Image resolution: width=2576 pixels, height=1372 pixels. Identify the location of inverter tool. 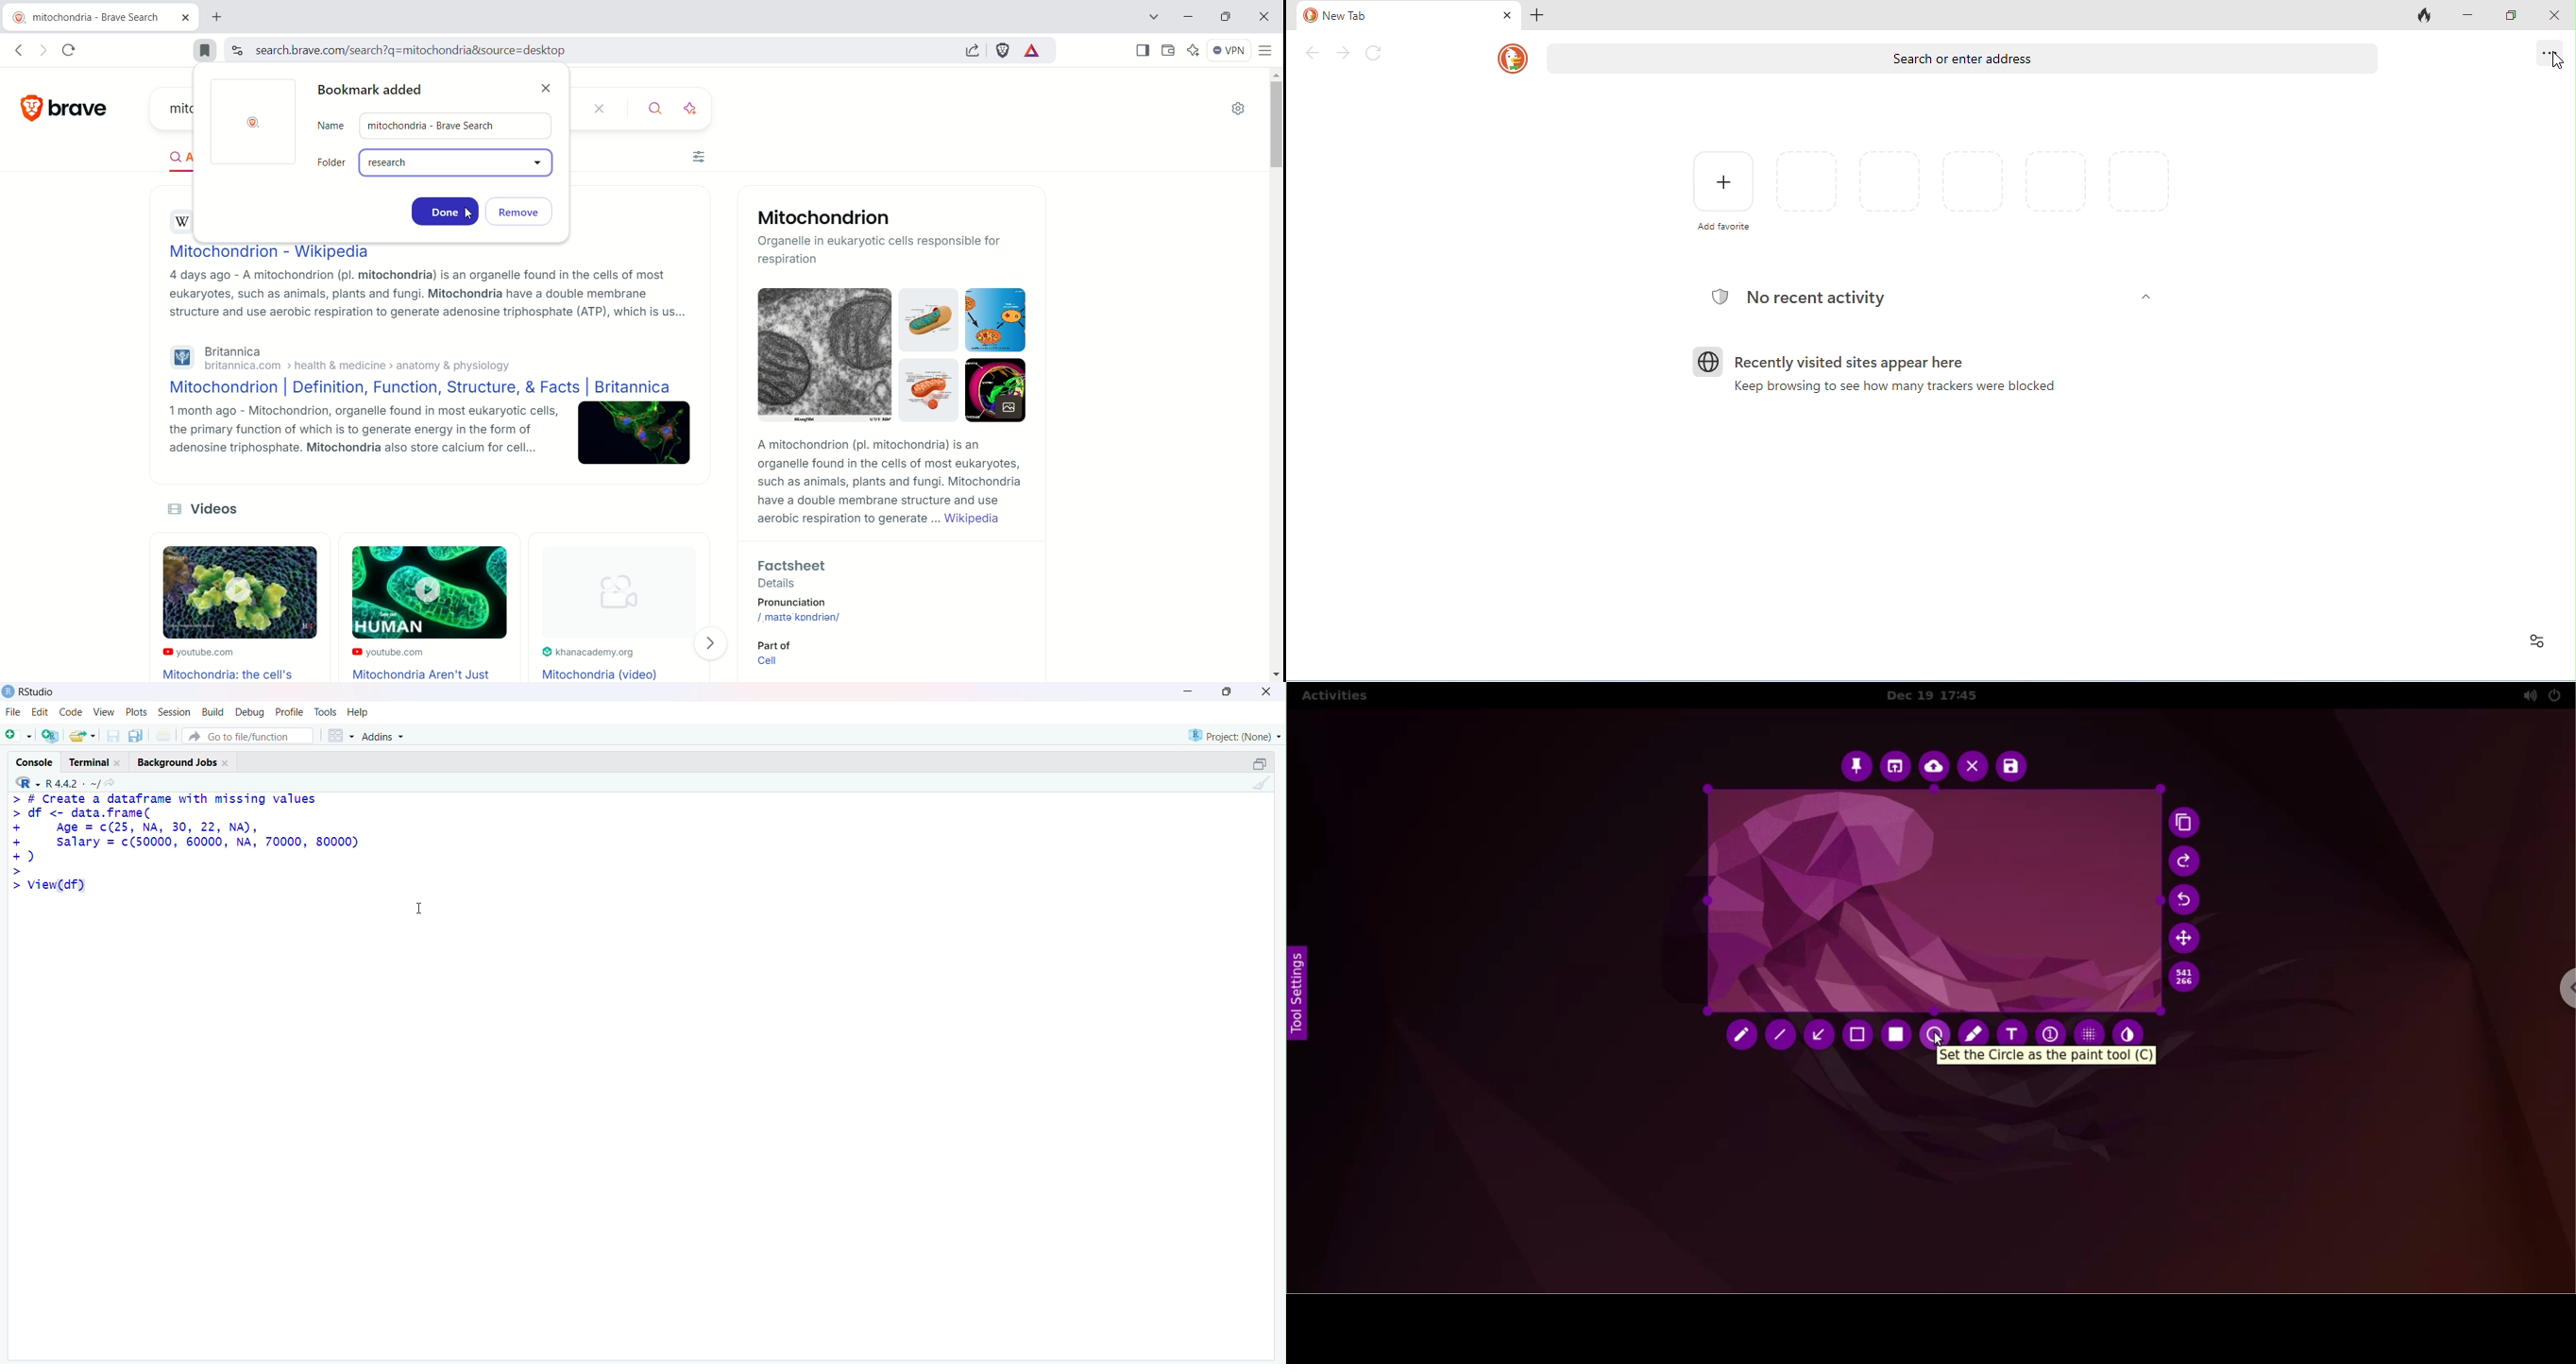
(2132, 1031).